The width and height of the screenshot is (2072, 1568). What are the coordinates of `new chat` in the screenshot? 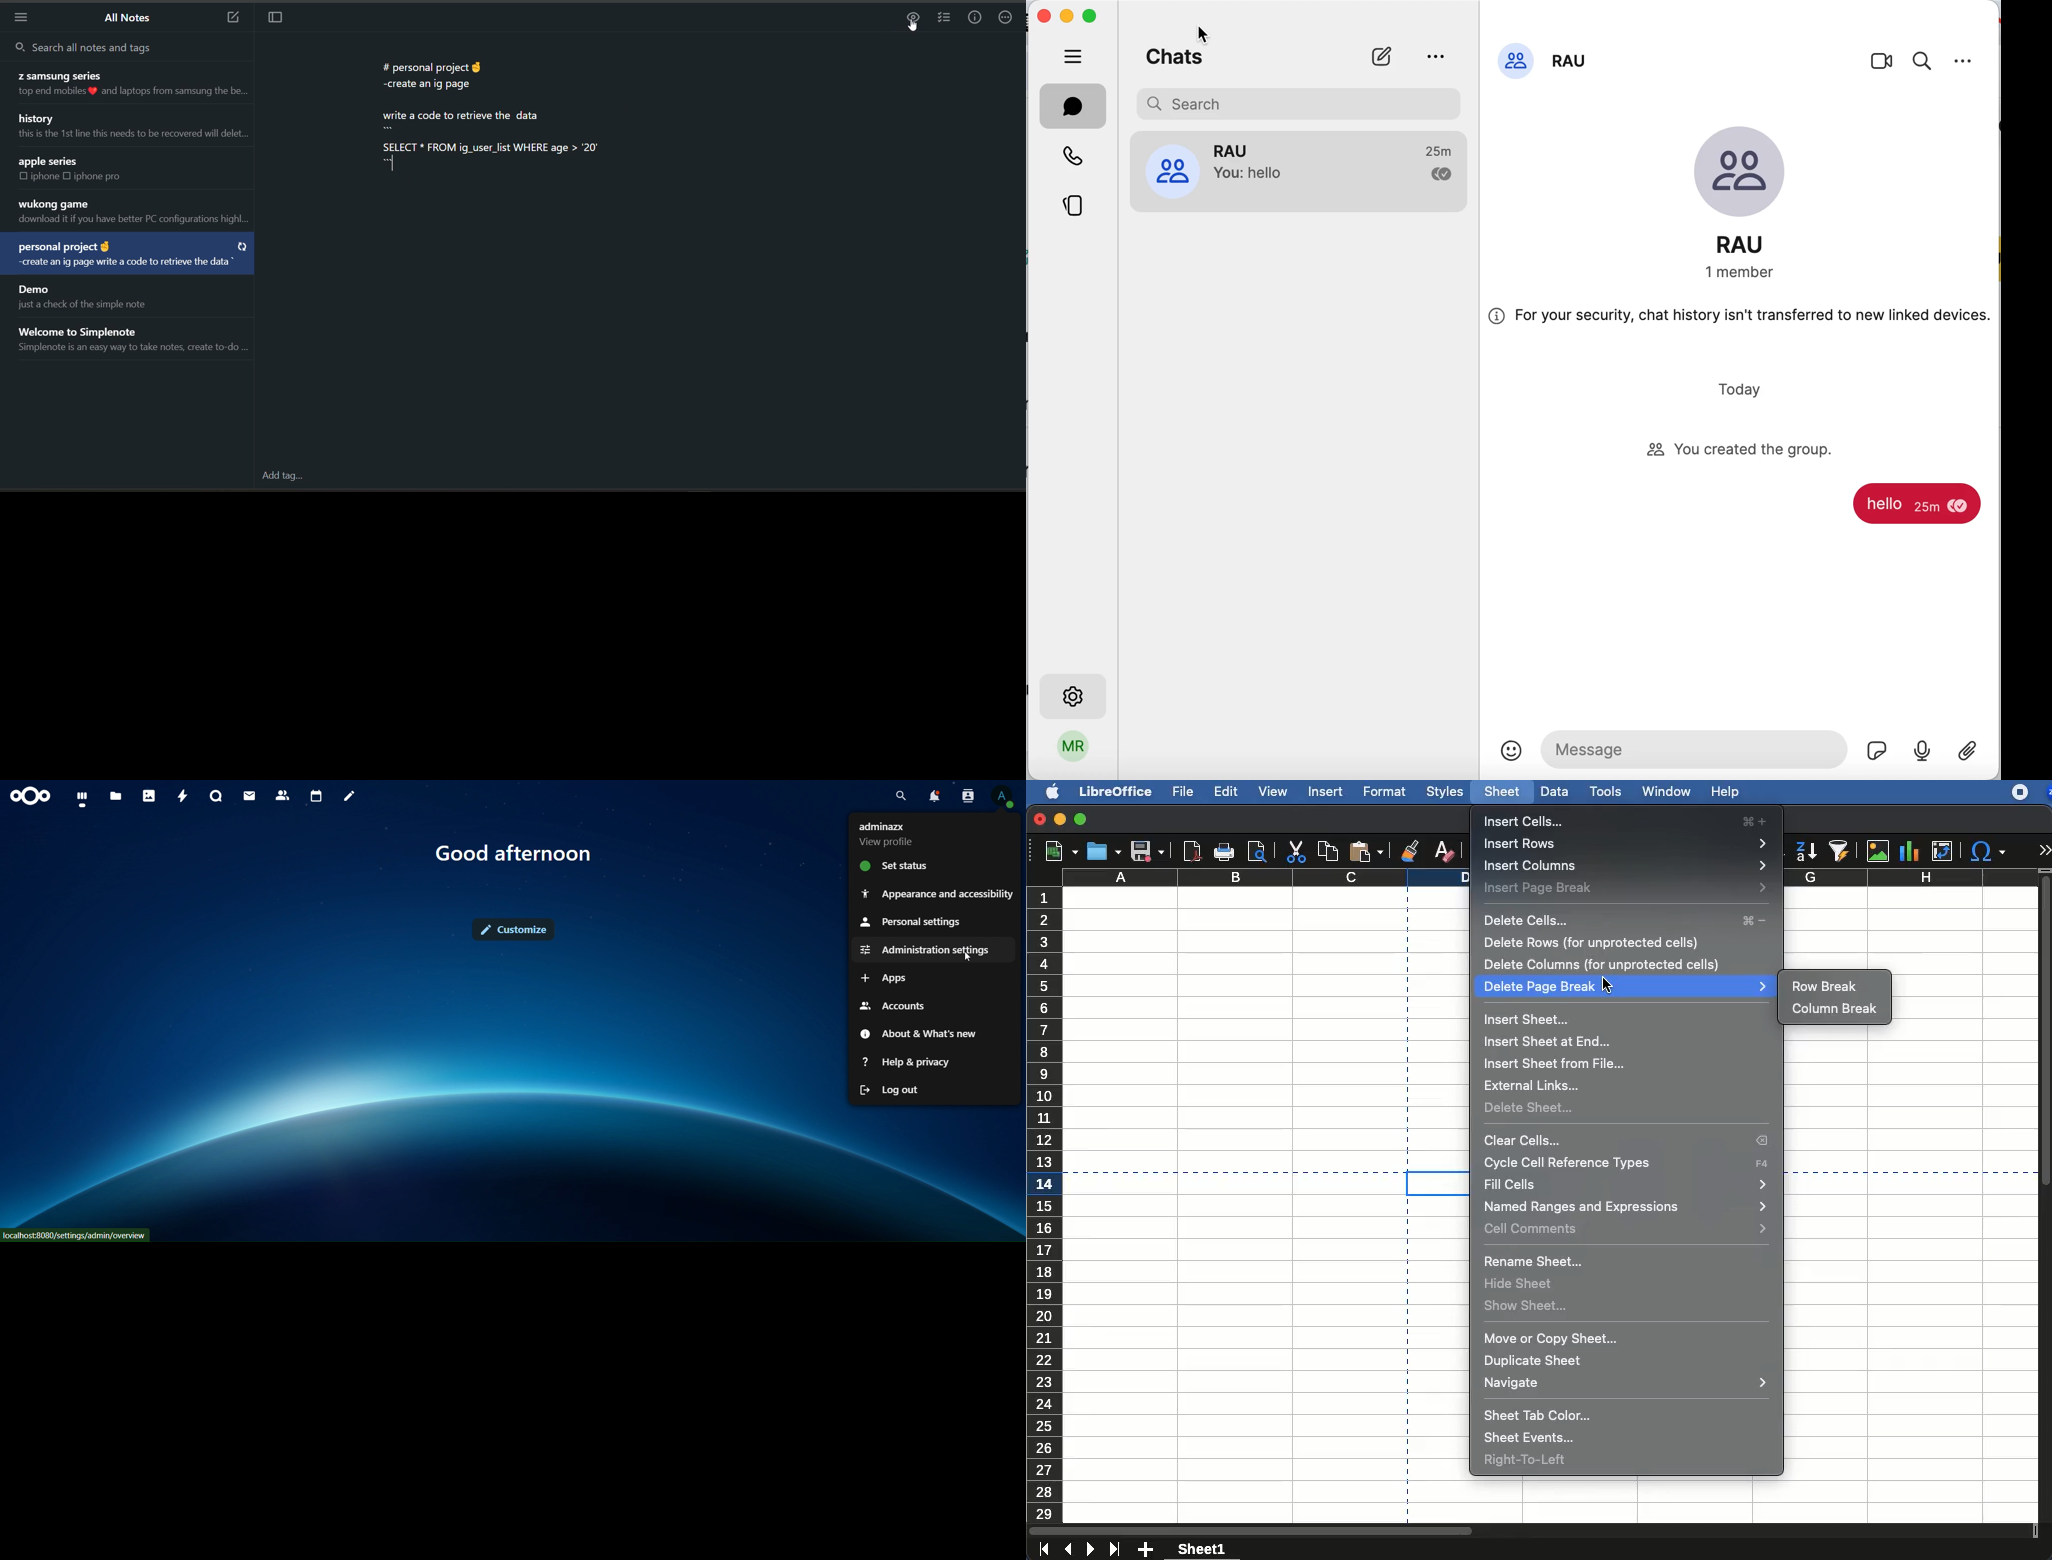 It's located at (1383, 56).